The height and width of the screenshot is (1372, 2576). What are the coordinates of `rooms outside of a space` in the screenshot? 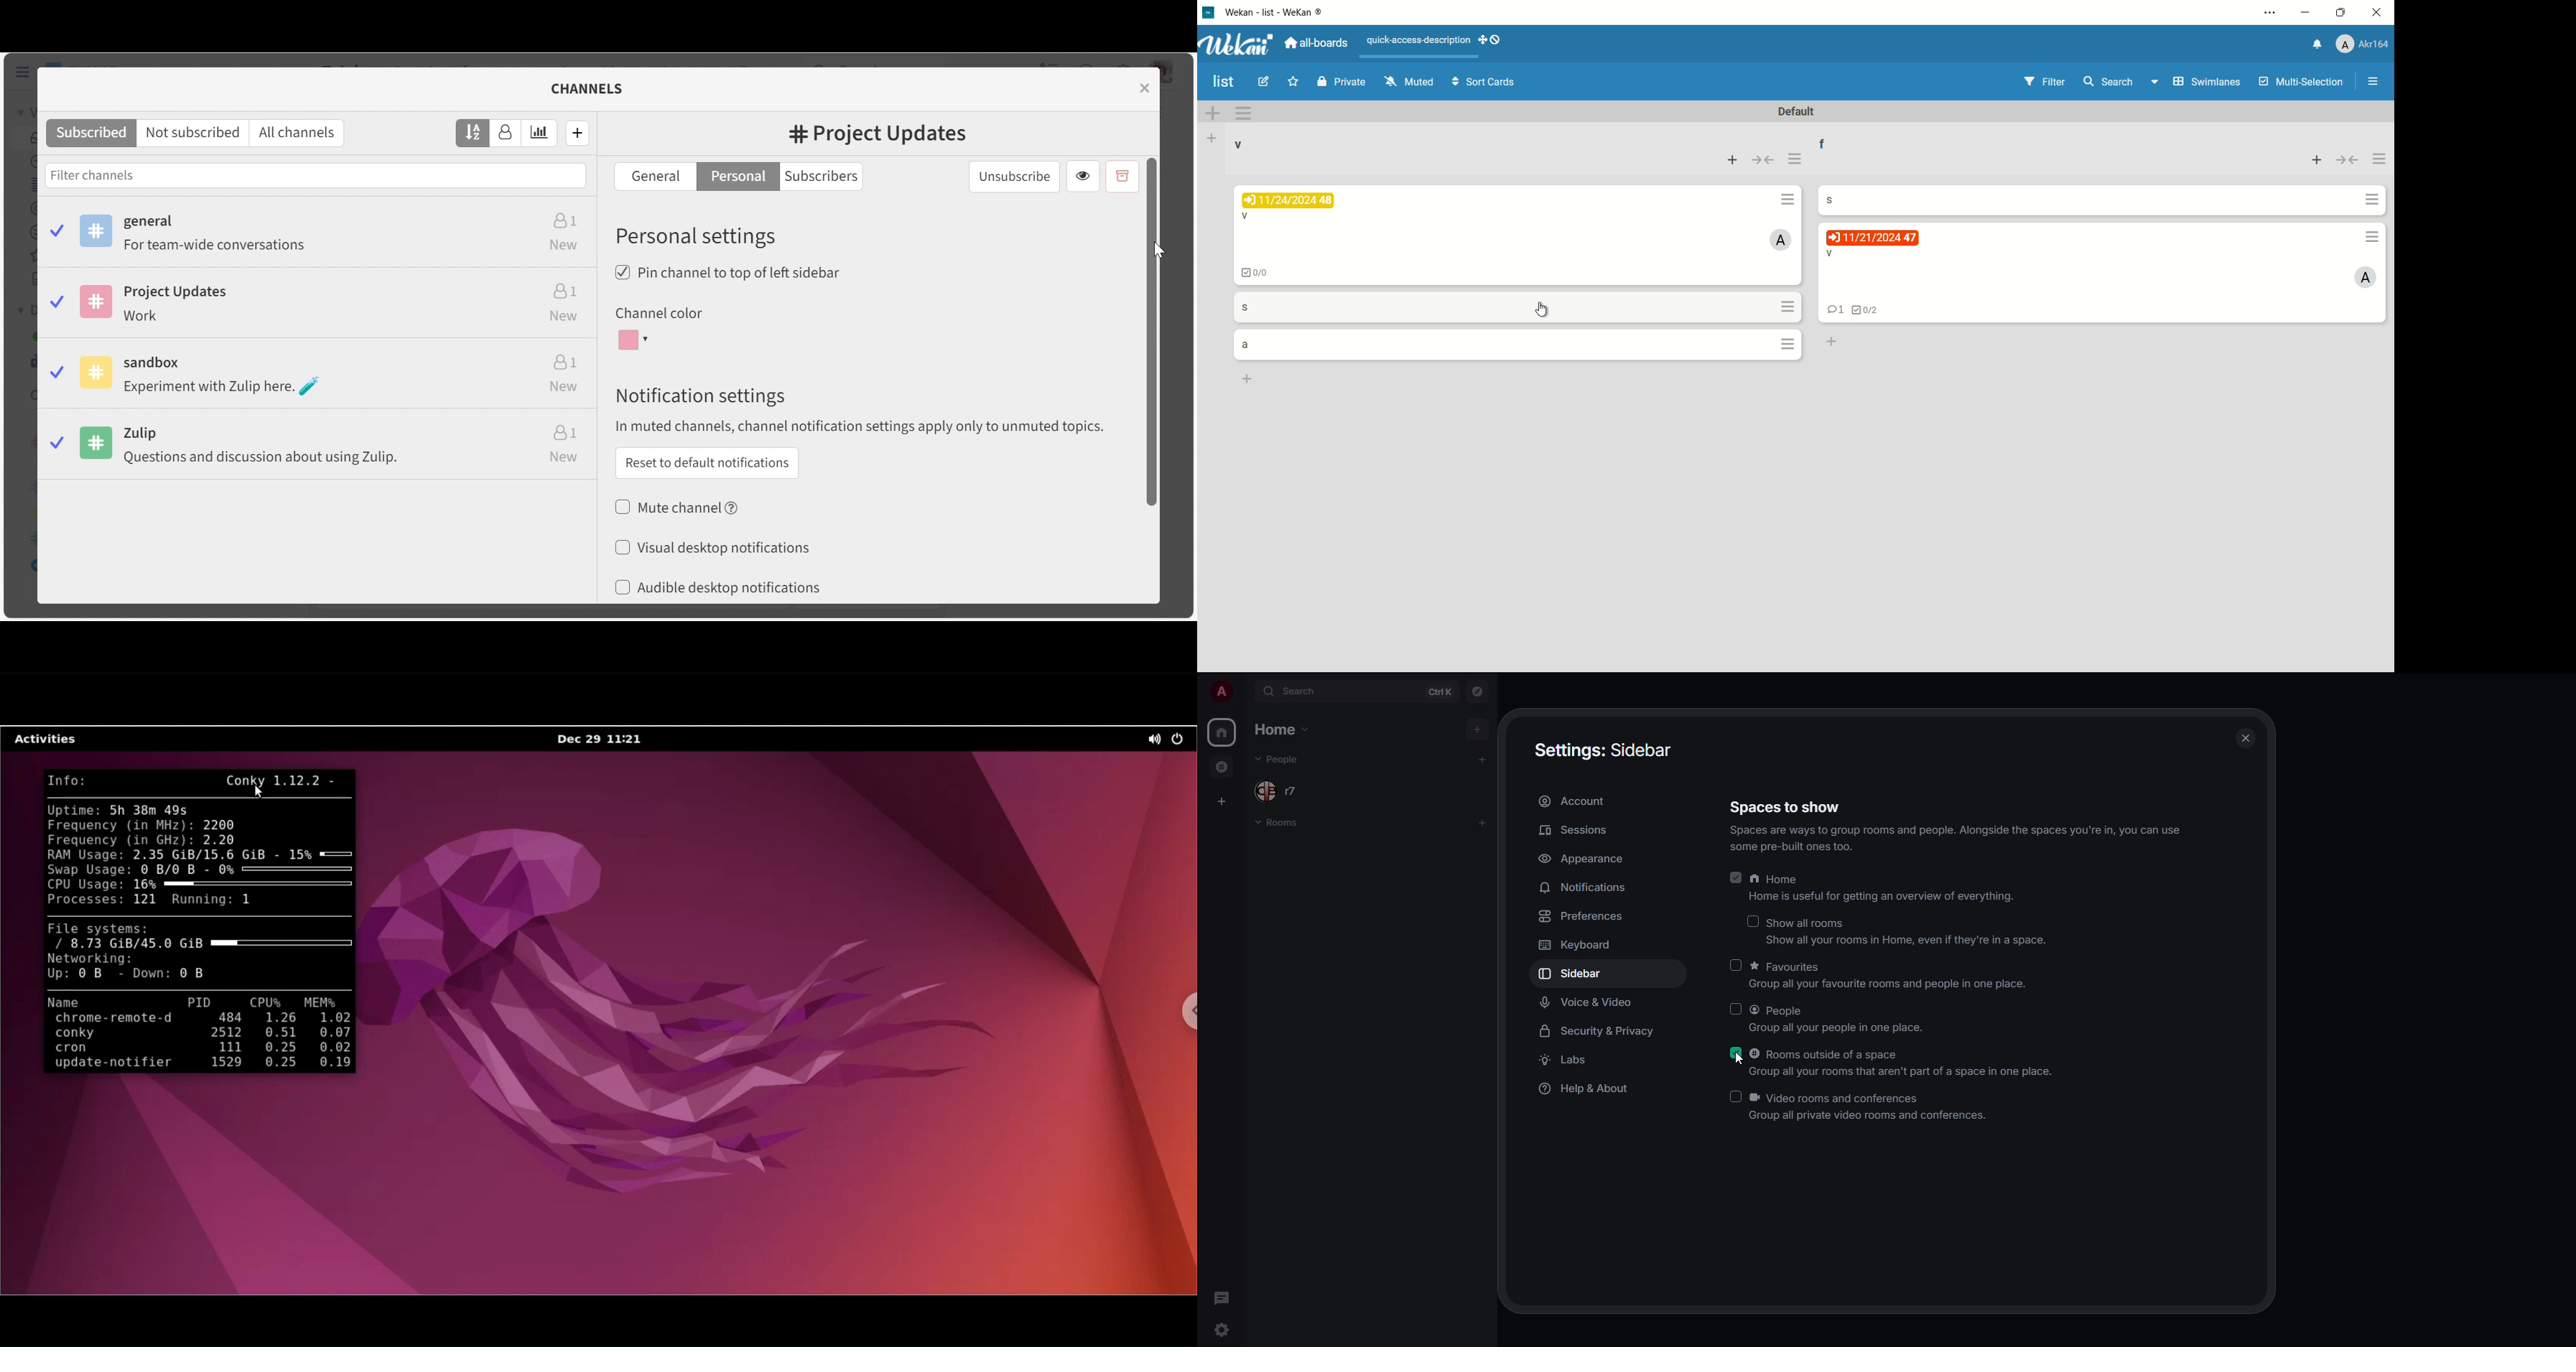 It's located at (1901, 1064).